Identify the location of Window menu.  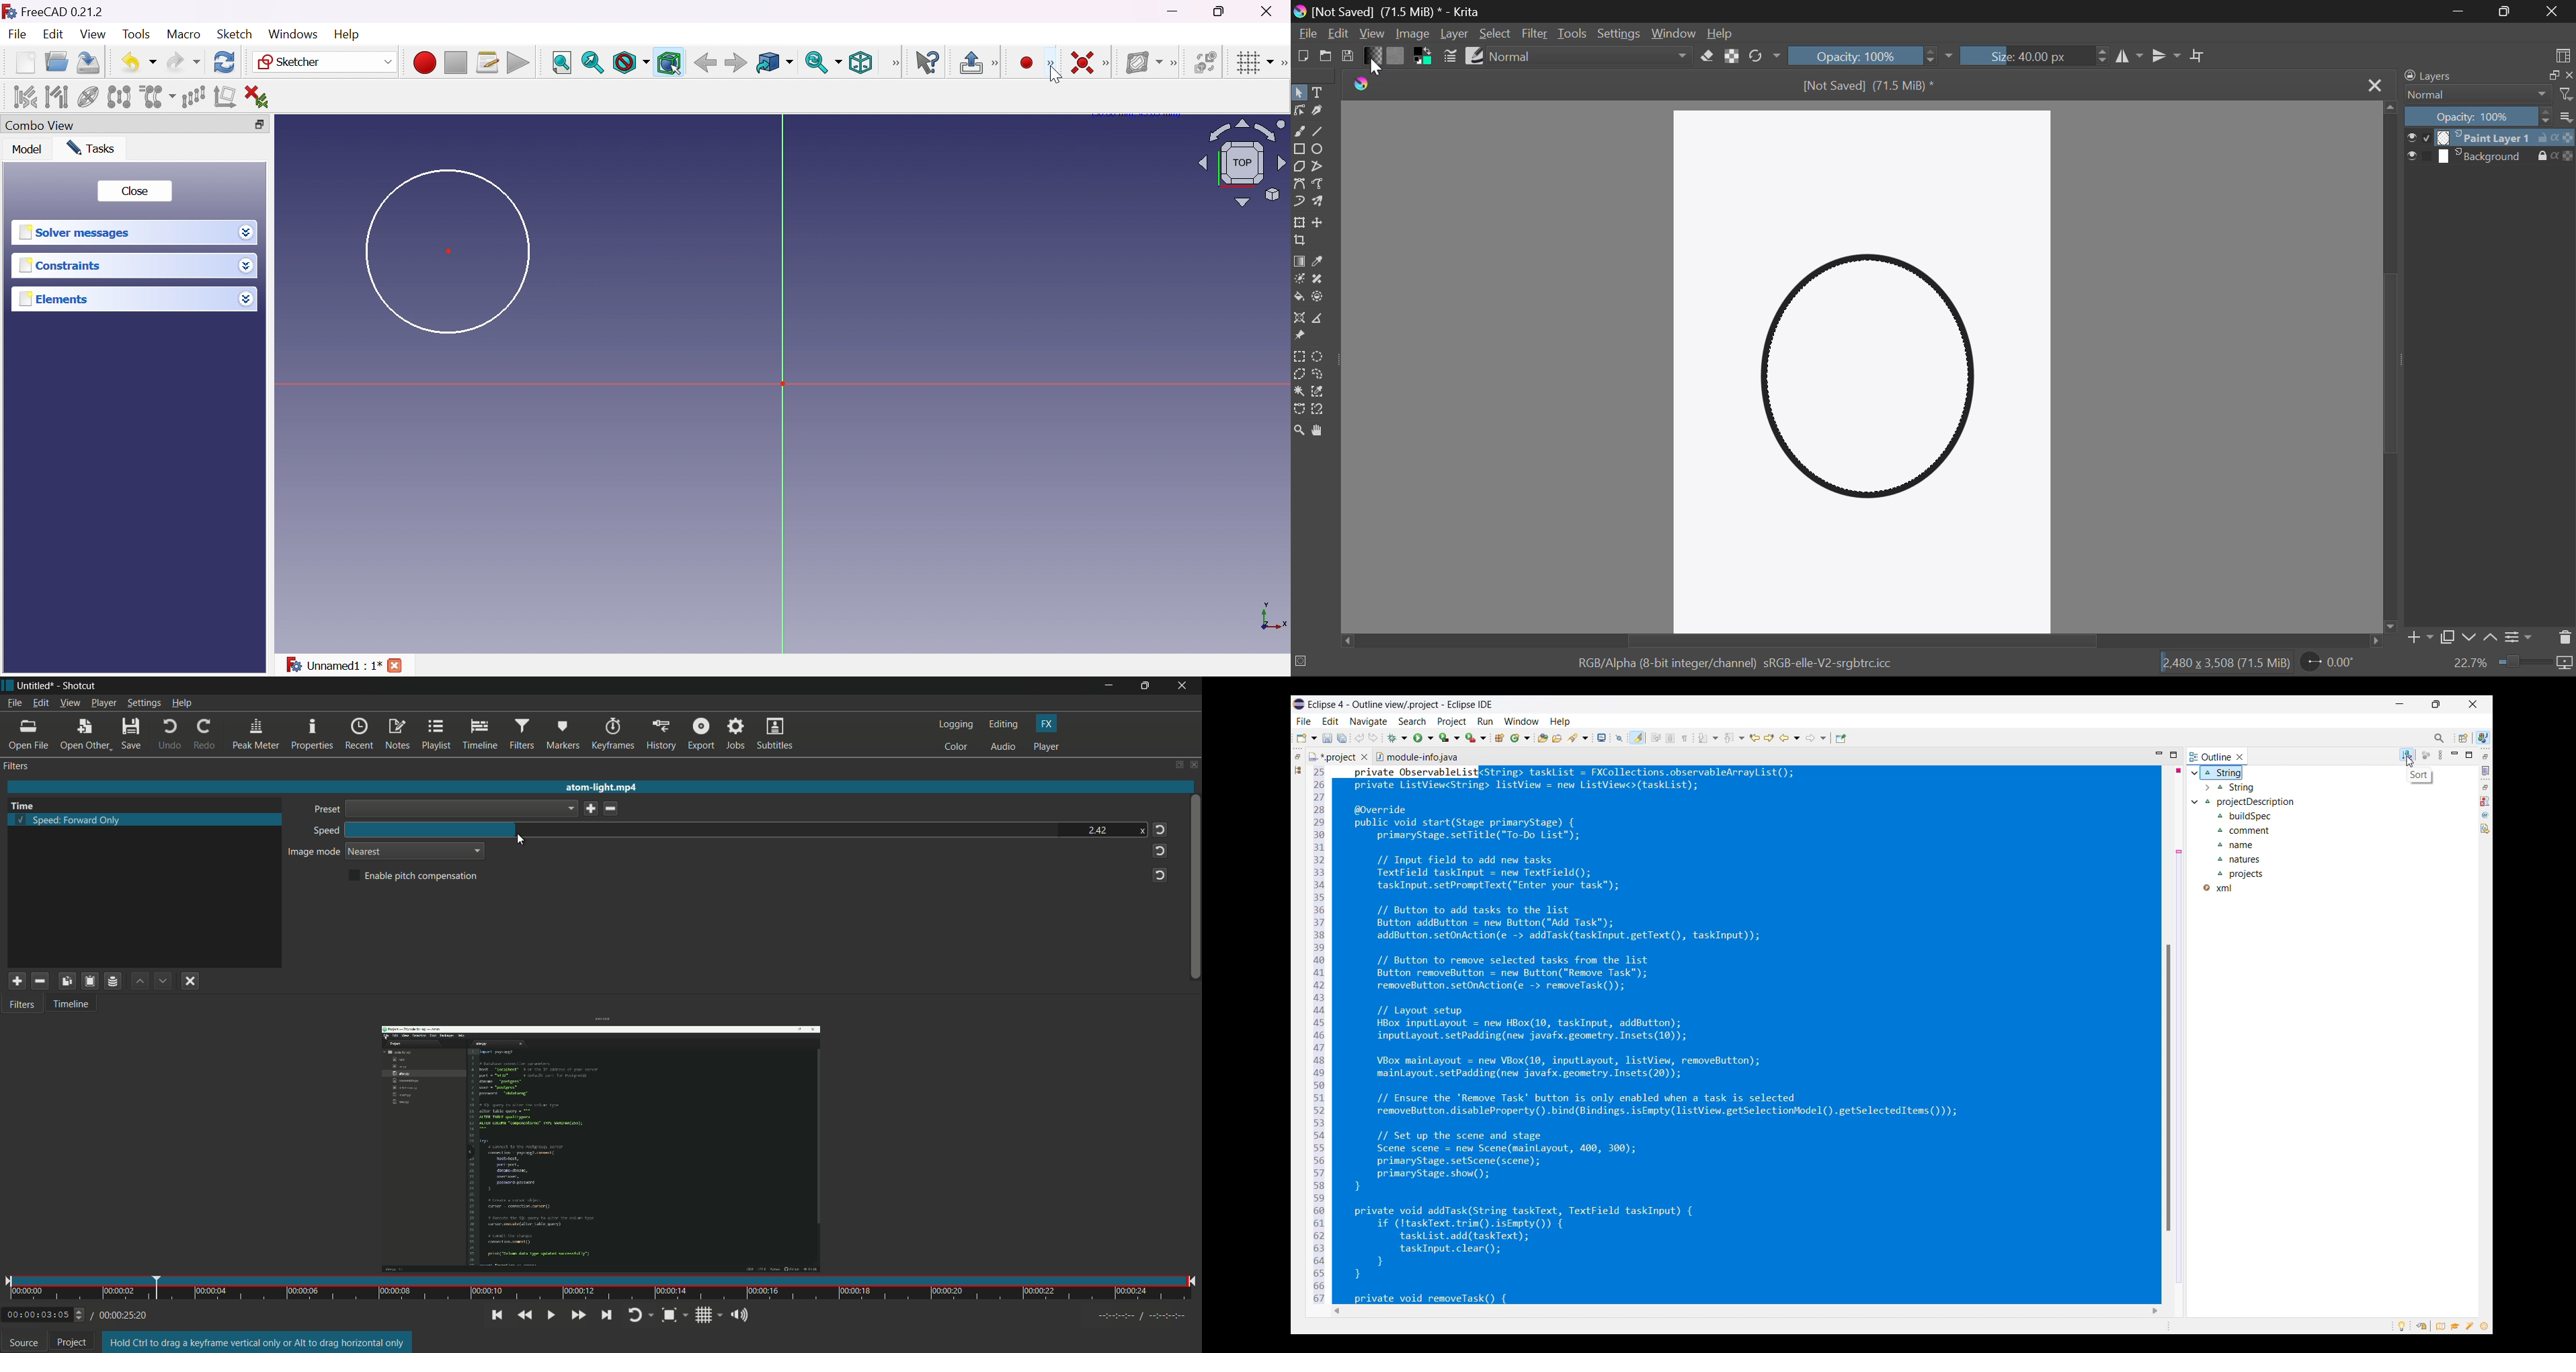
(1522, 721).